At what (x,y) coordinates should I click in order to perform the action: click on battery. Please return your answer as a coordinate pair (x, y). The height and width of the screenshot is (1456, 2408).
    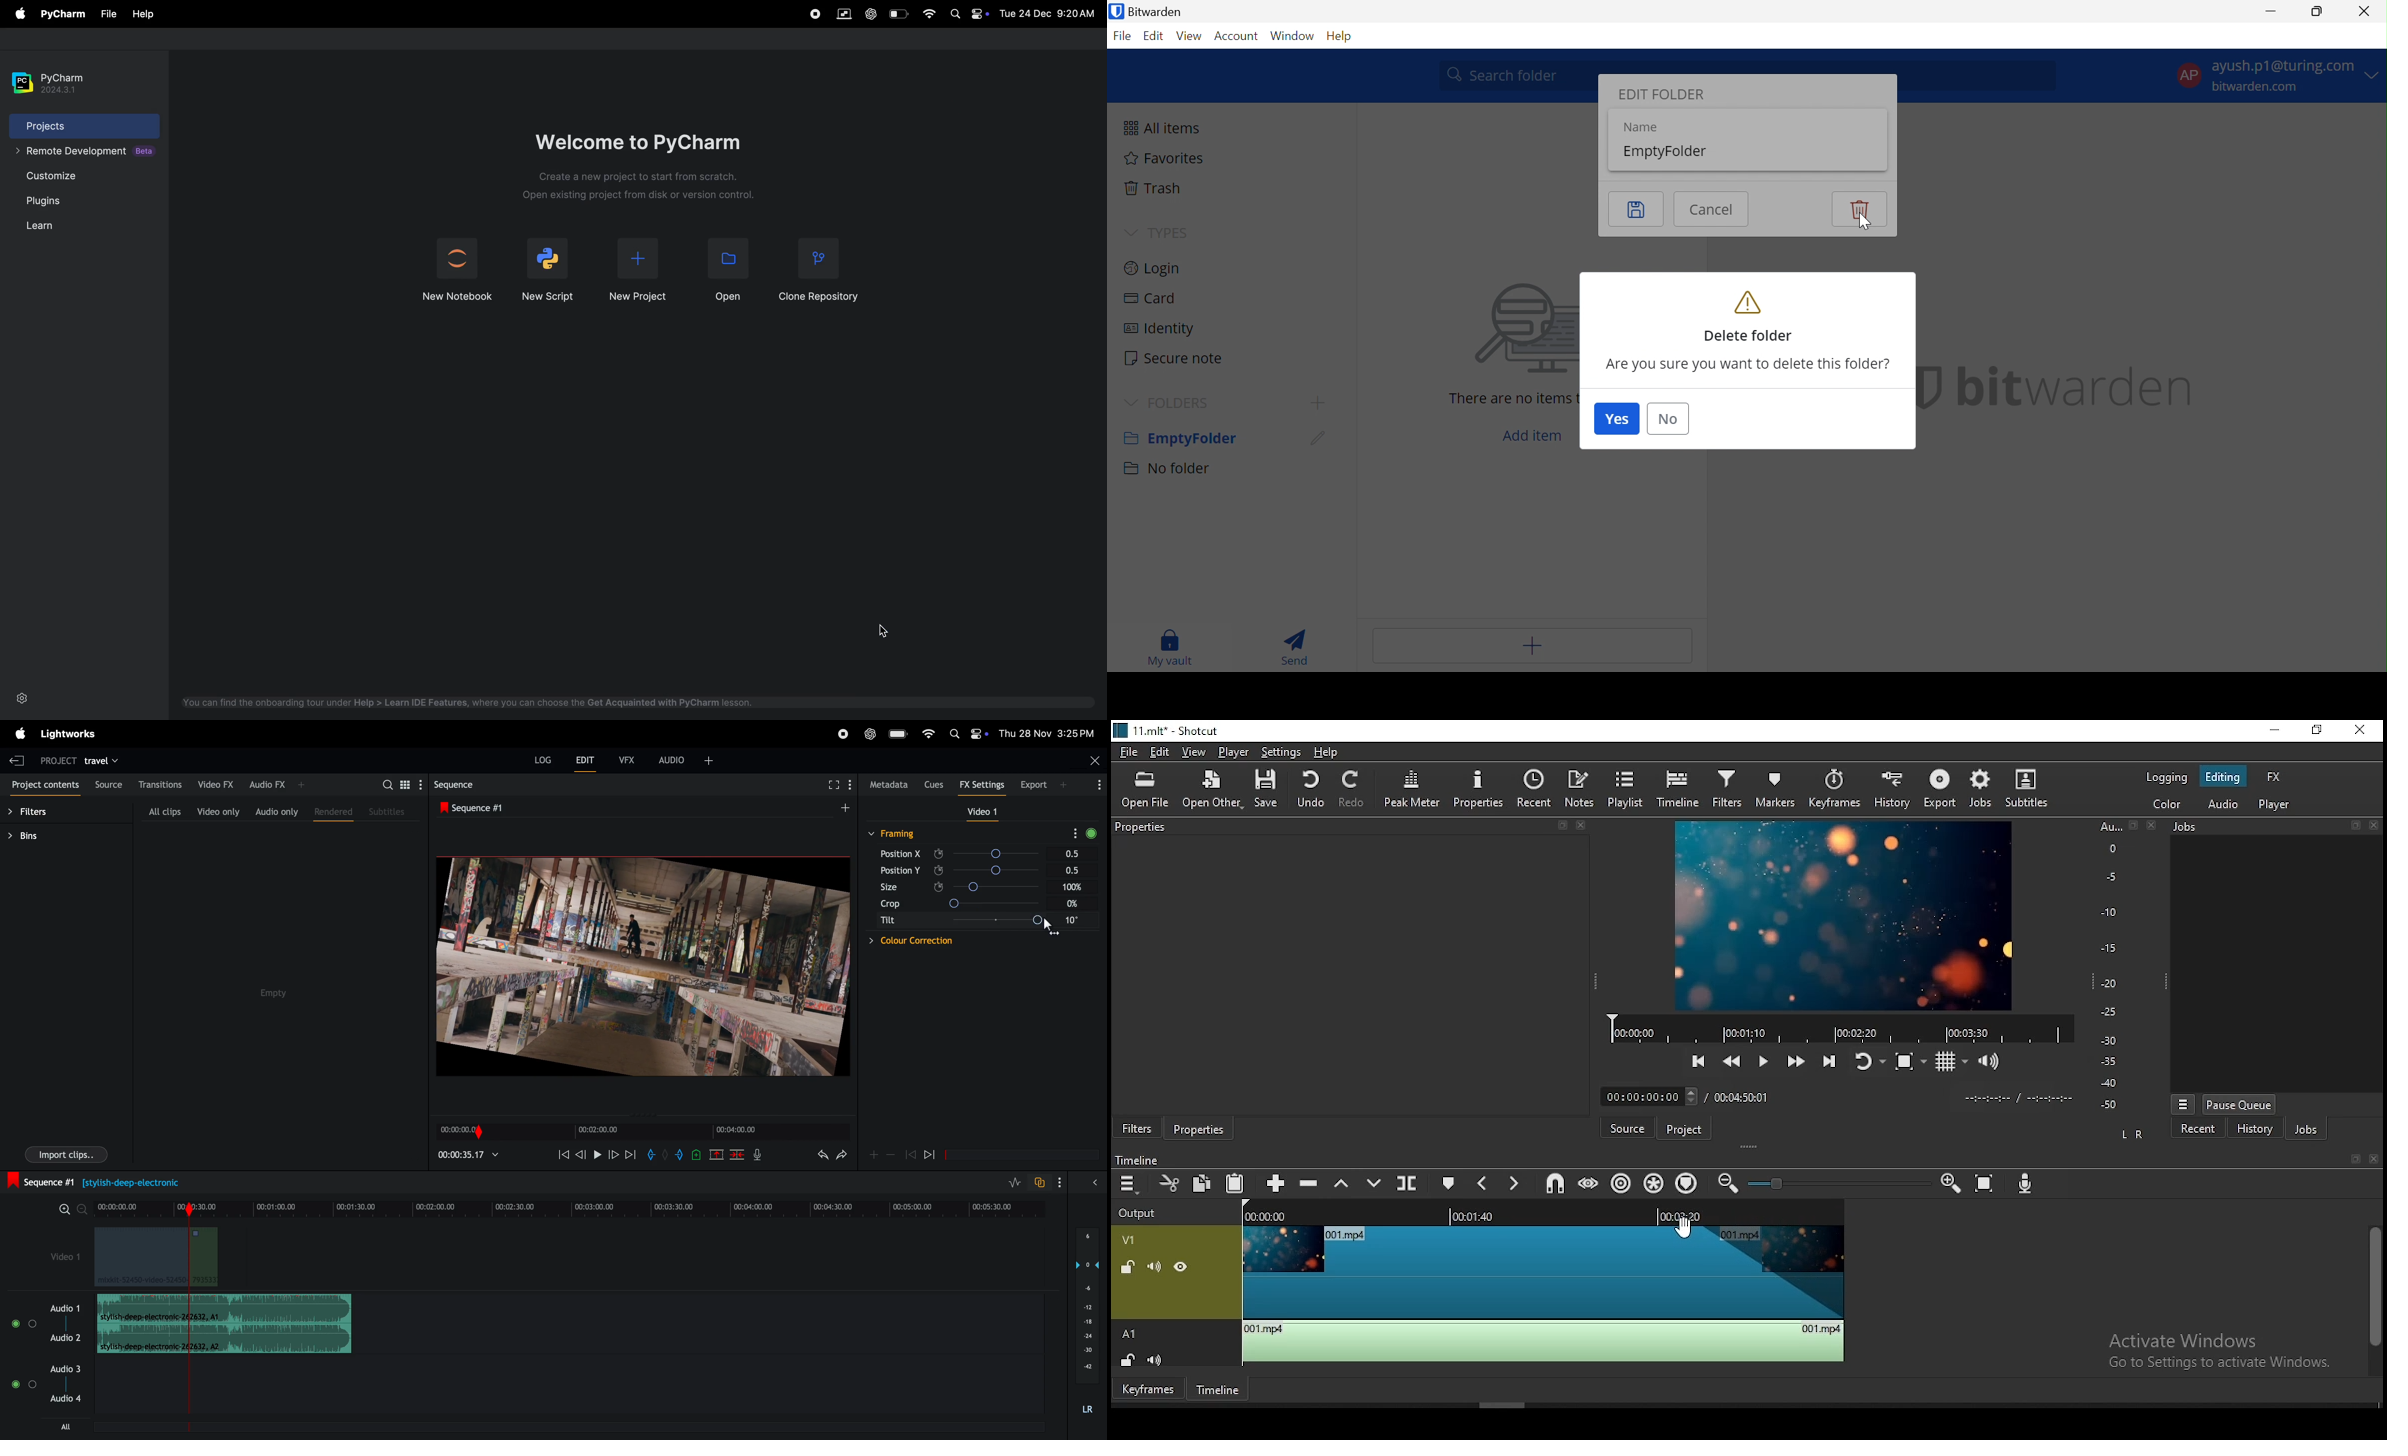
    Looking at the image, I should click on (897, 734).